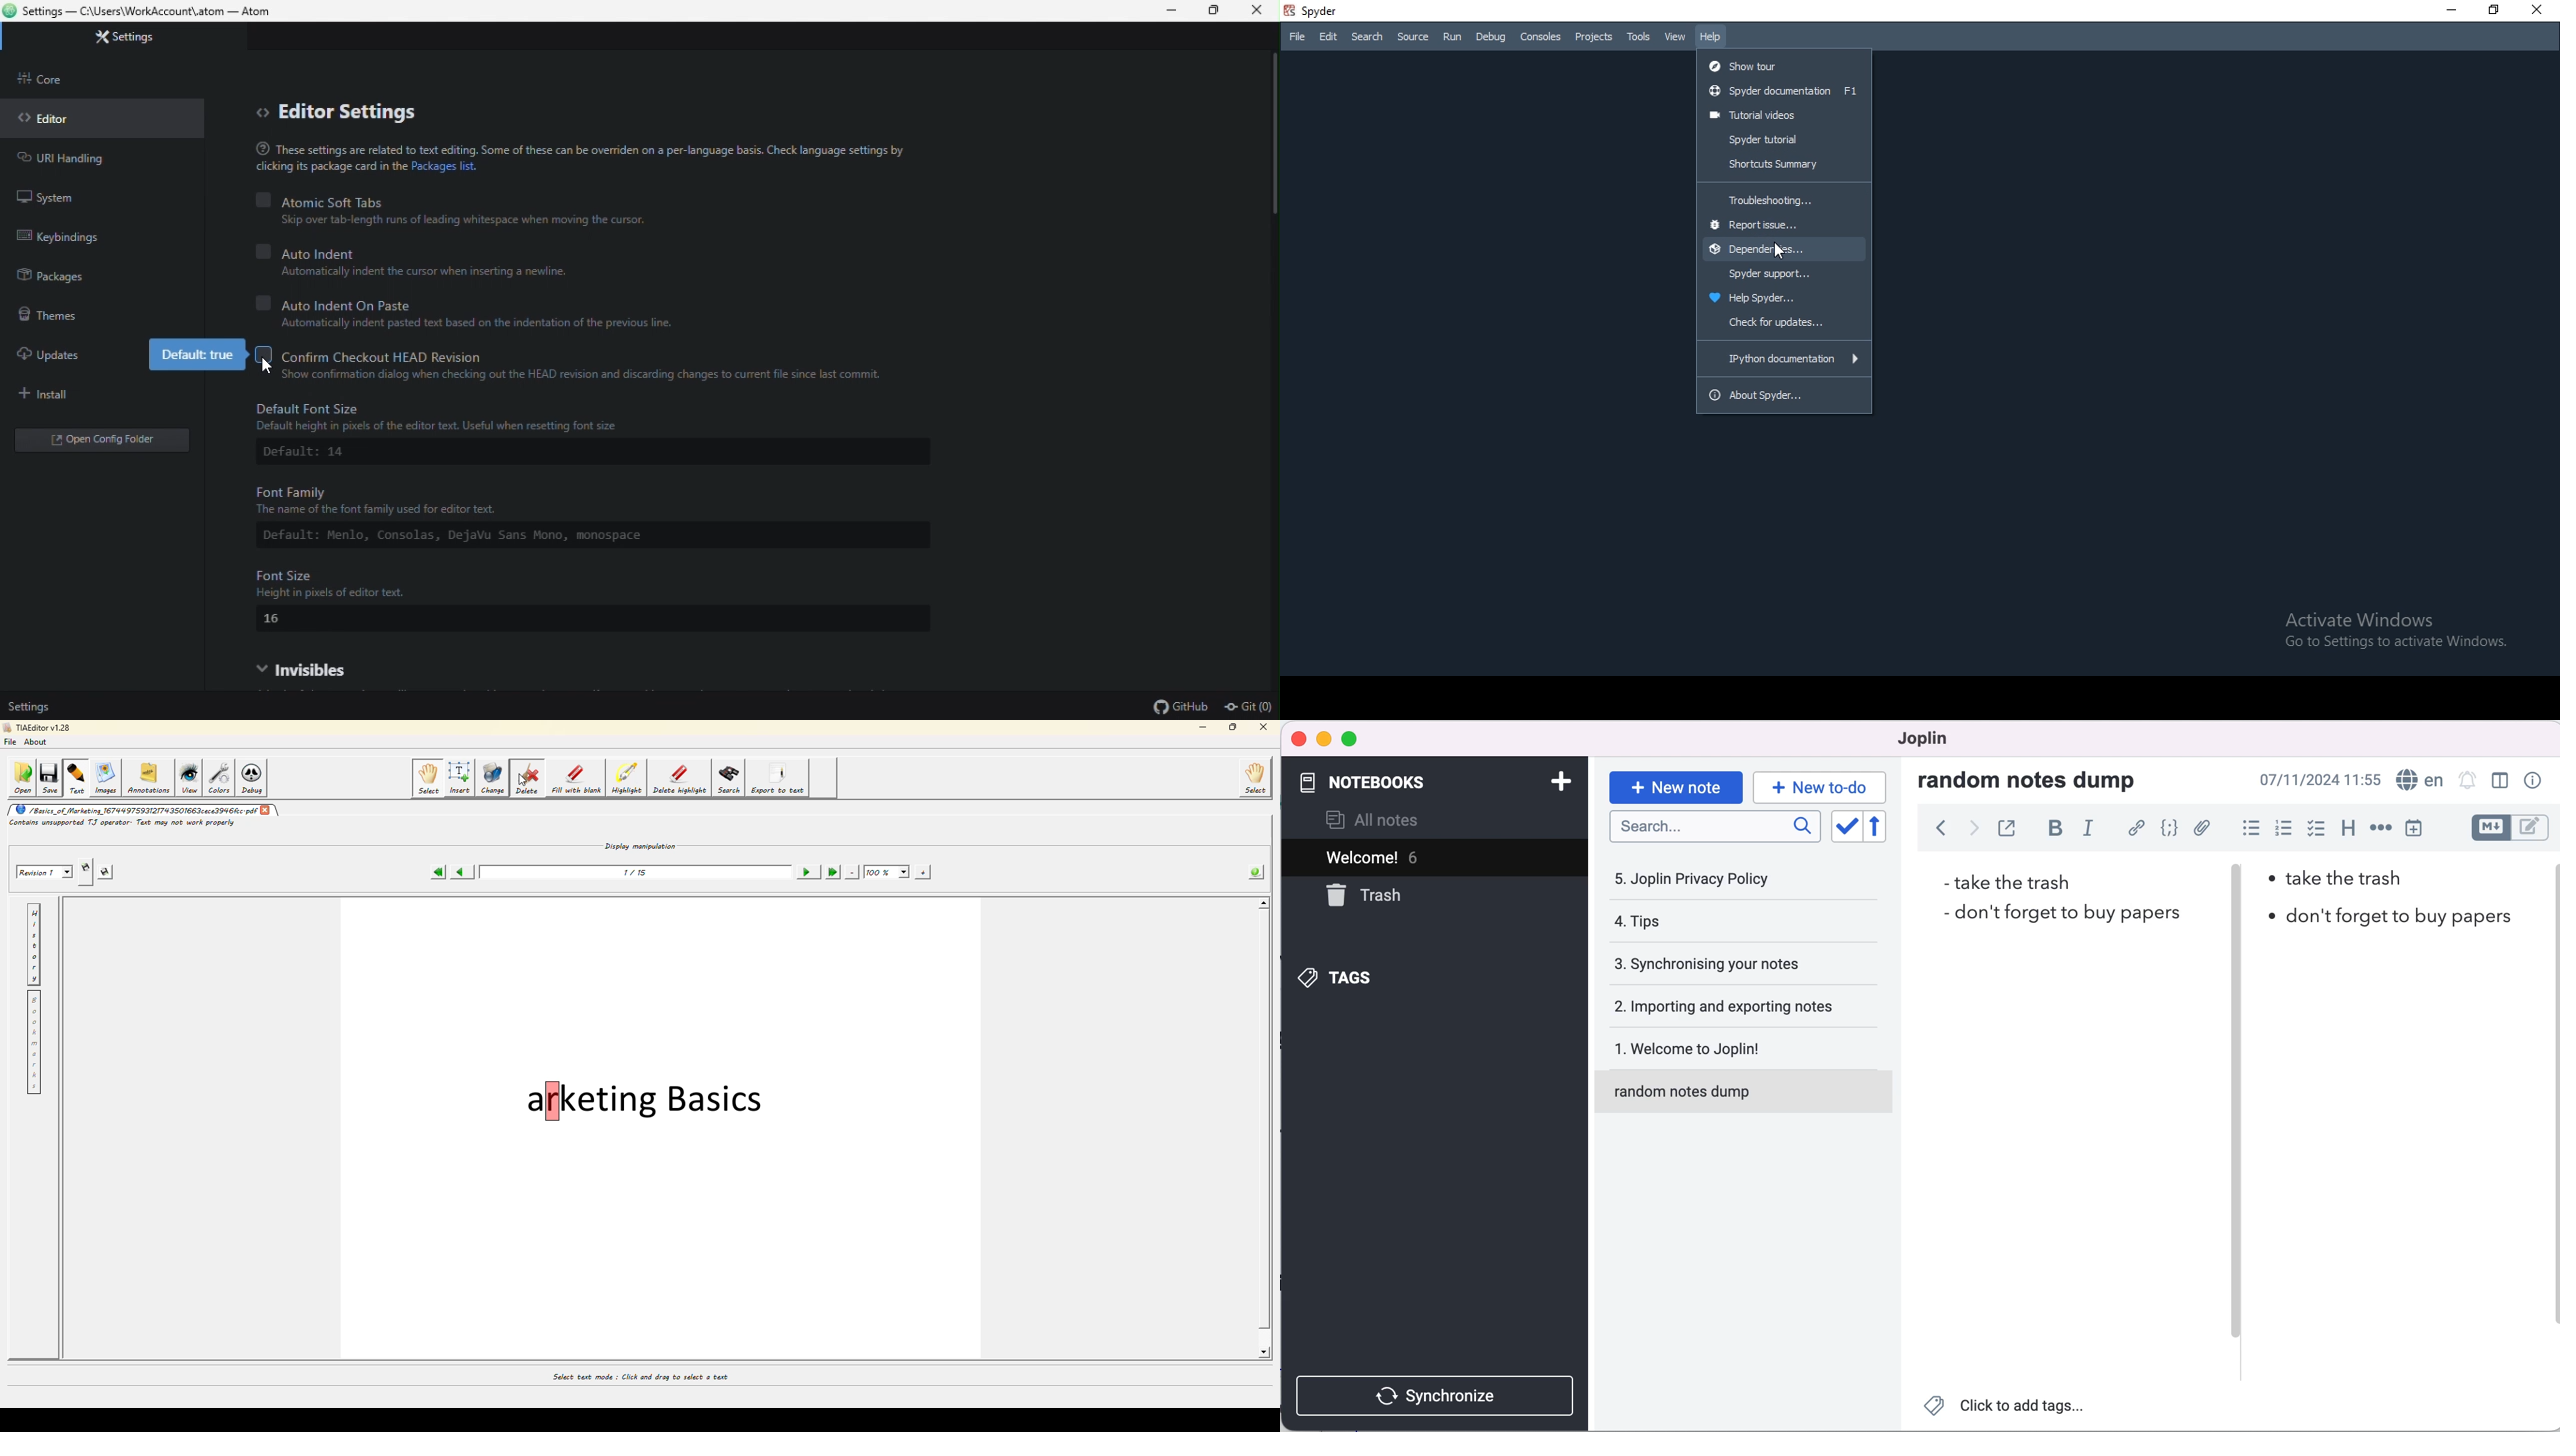  What do you see at coordinates (1729, 965) in the screenshot?
I see `synchronising your notes` at bounding box center [1729, 965].